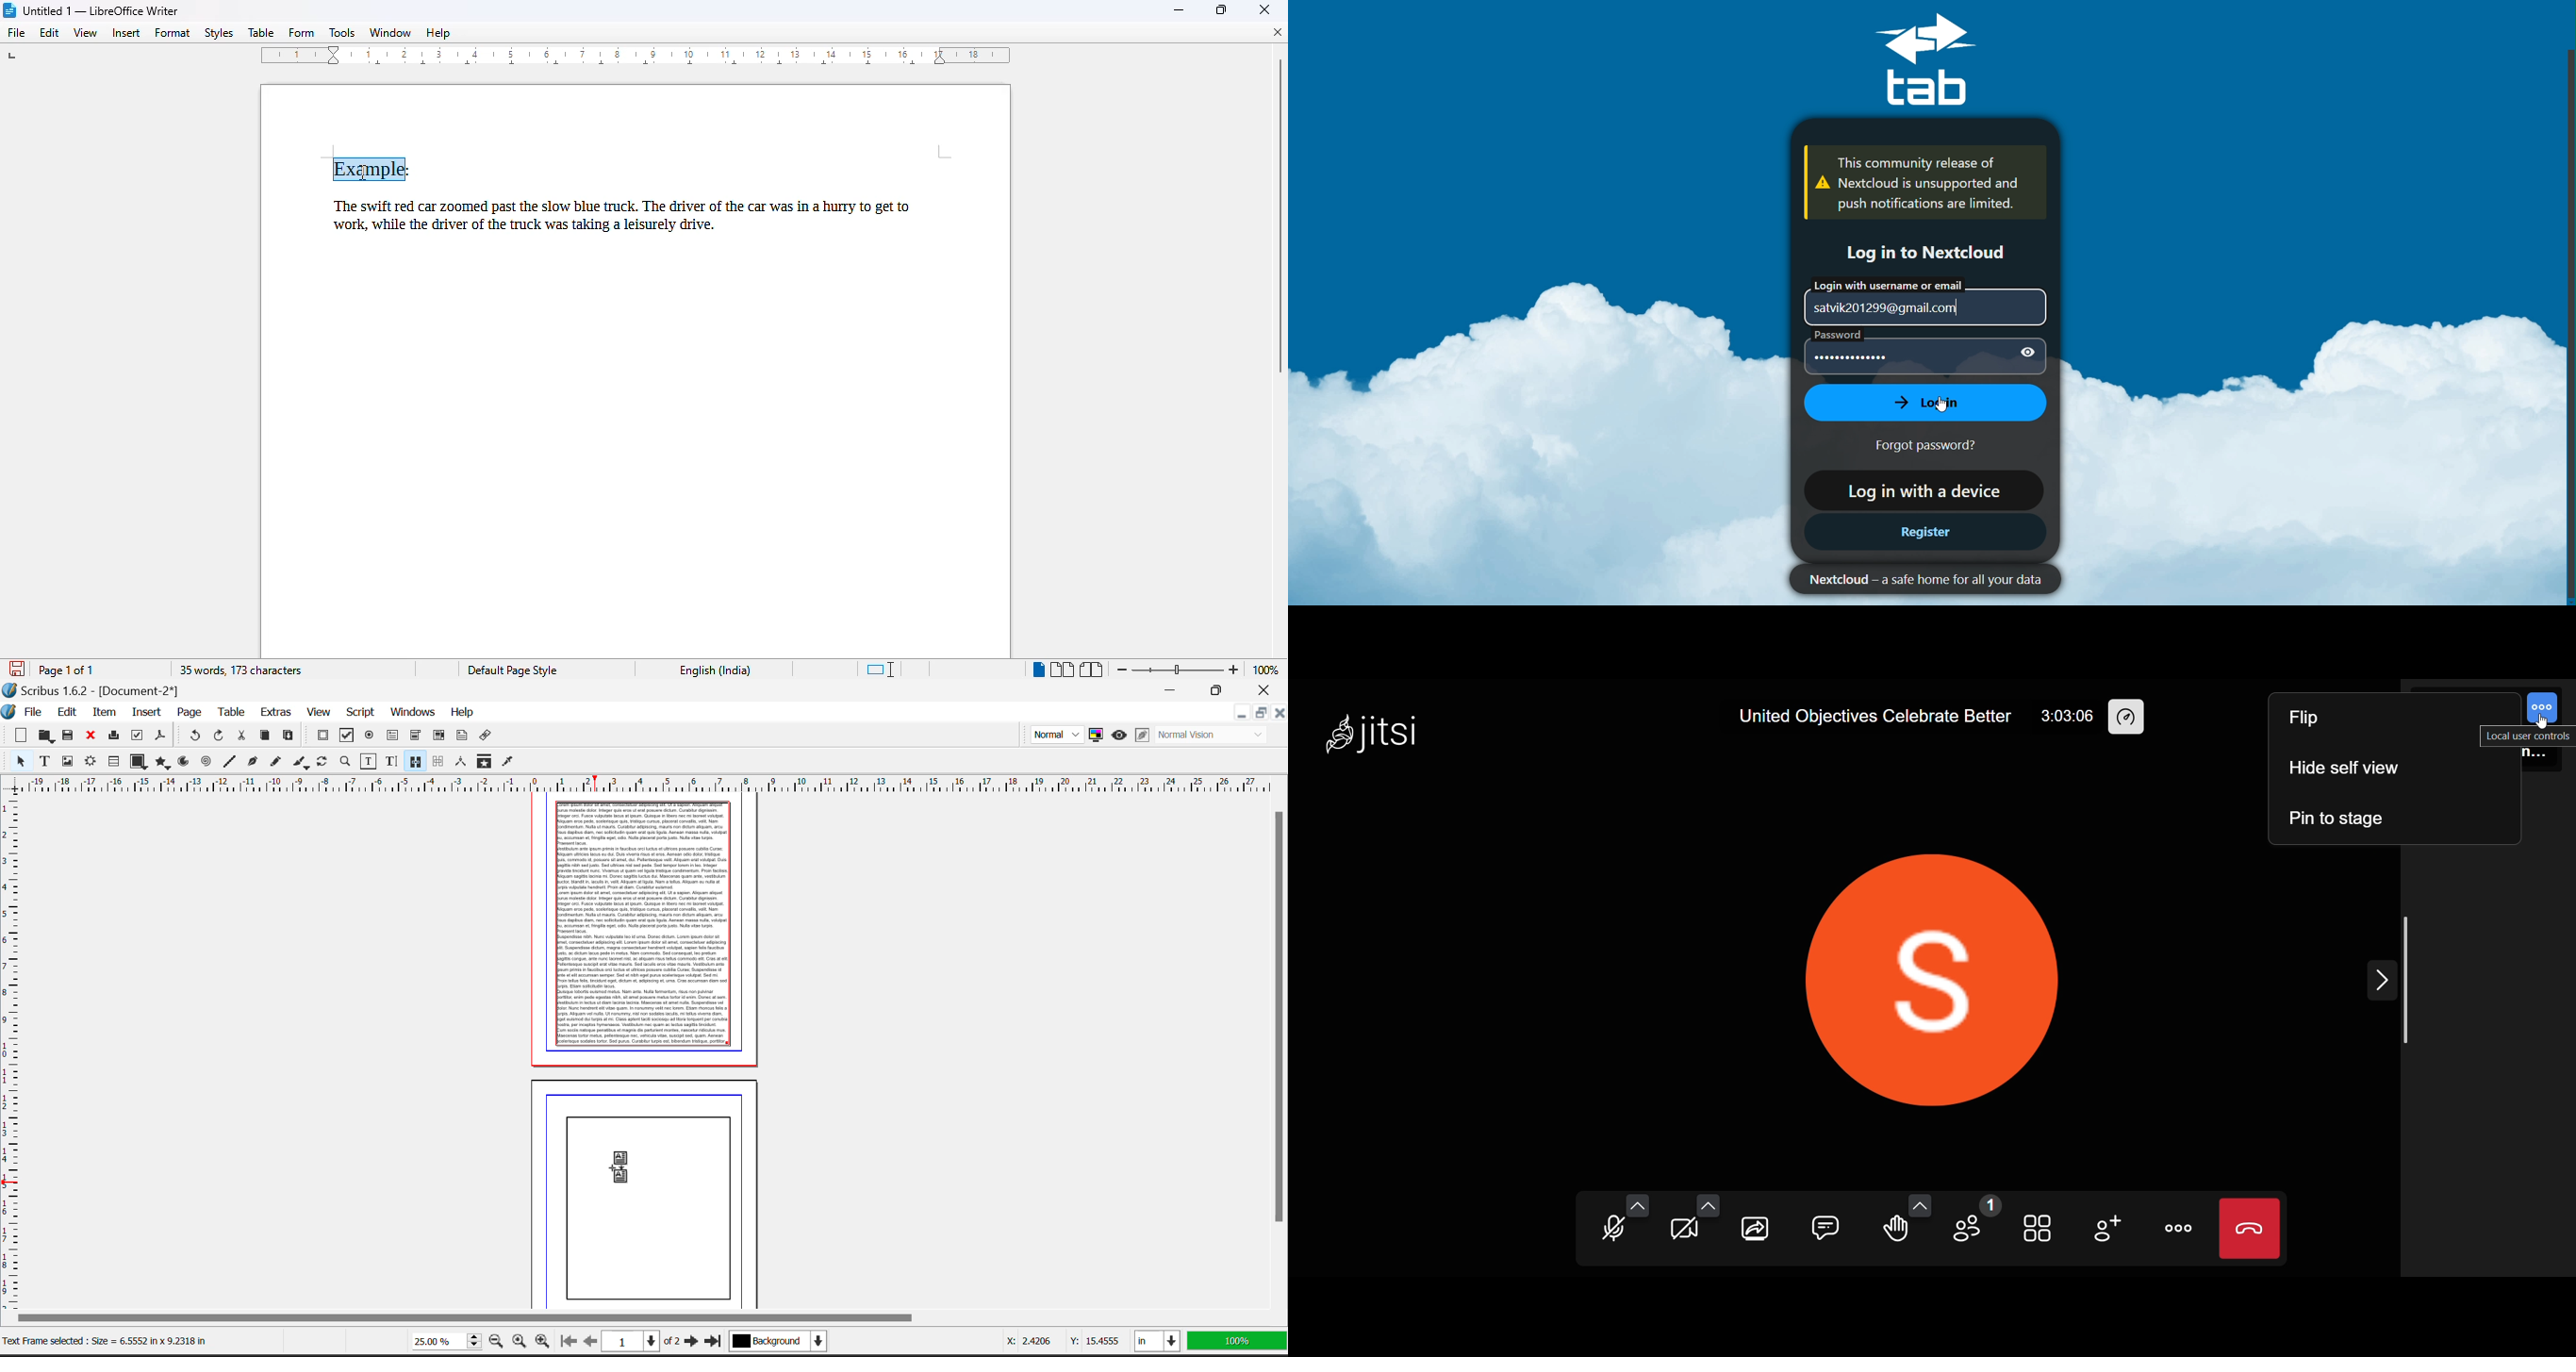  What do you see at coordinates (2543, 709) in the screenshot?
I see `control options` at bounding box center [2543, 709].